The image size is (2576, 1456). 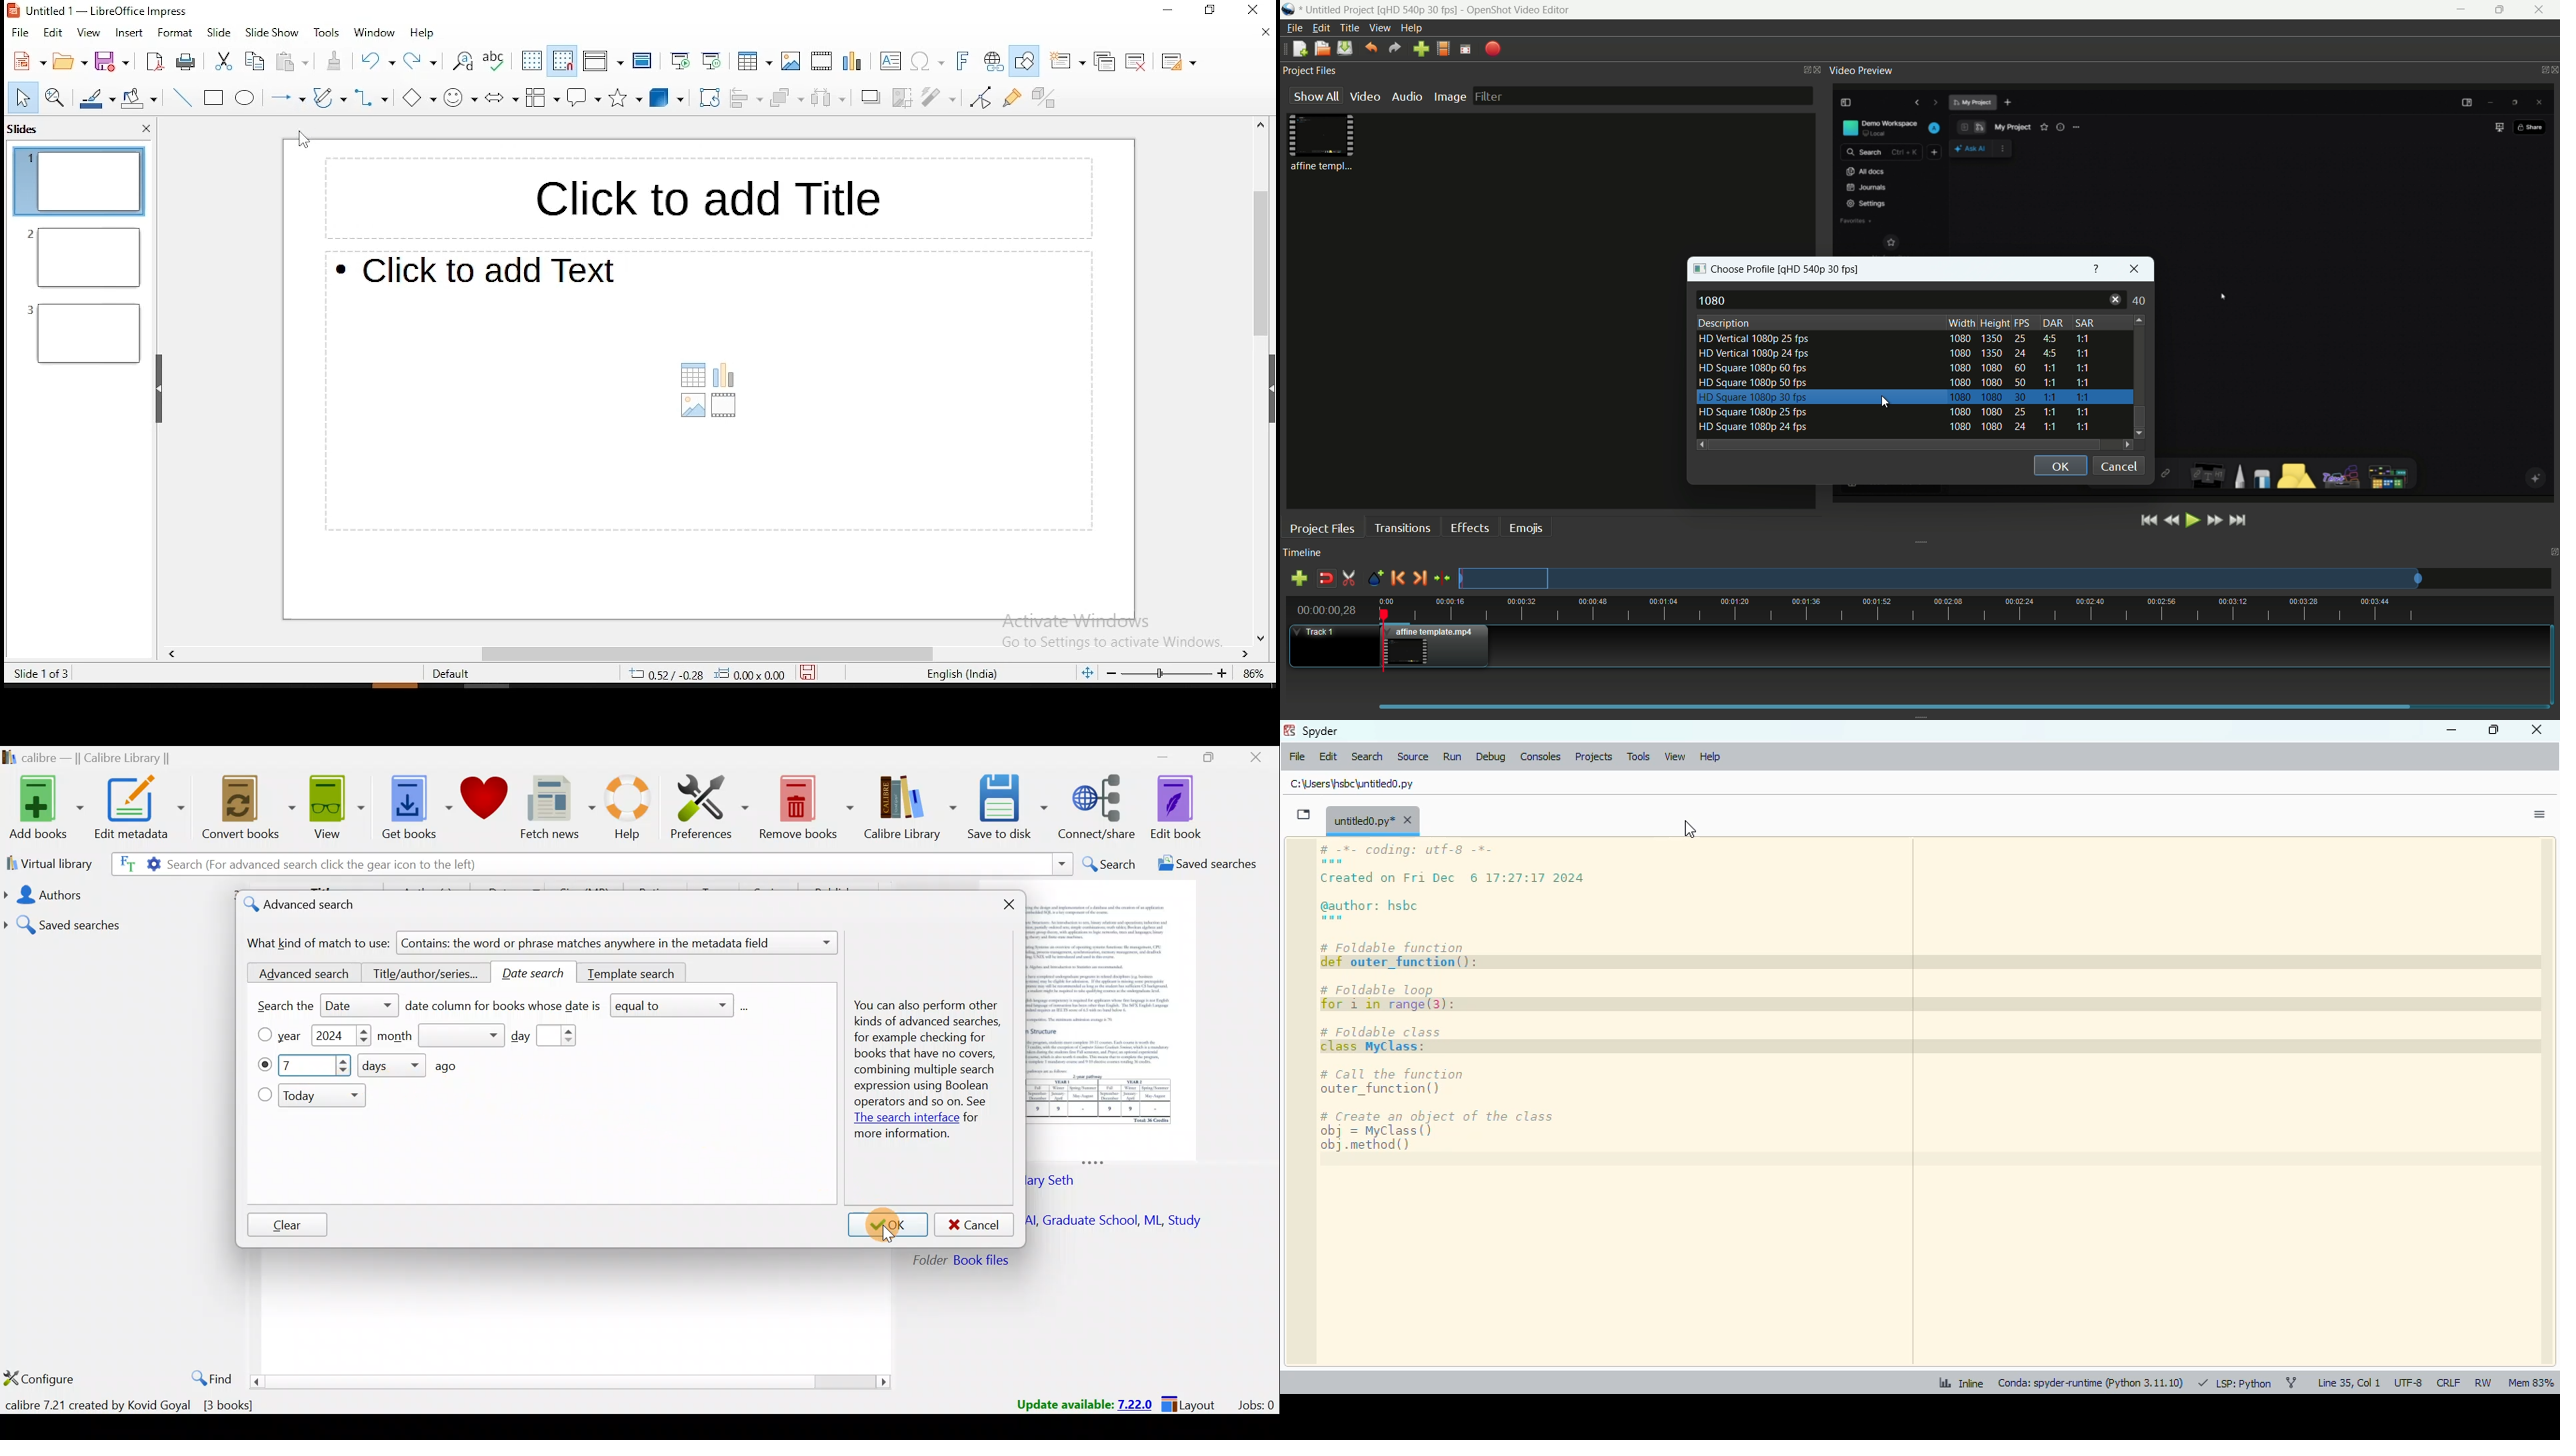 What do you see at coordinates (1689, 828) in the screenshot?
I see `hotkey (Ctrl + Shift + X)` at bounding box center [1689, 828].